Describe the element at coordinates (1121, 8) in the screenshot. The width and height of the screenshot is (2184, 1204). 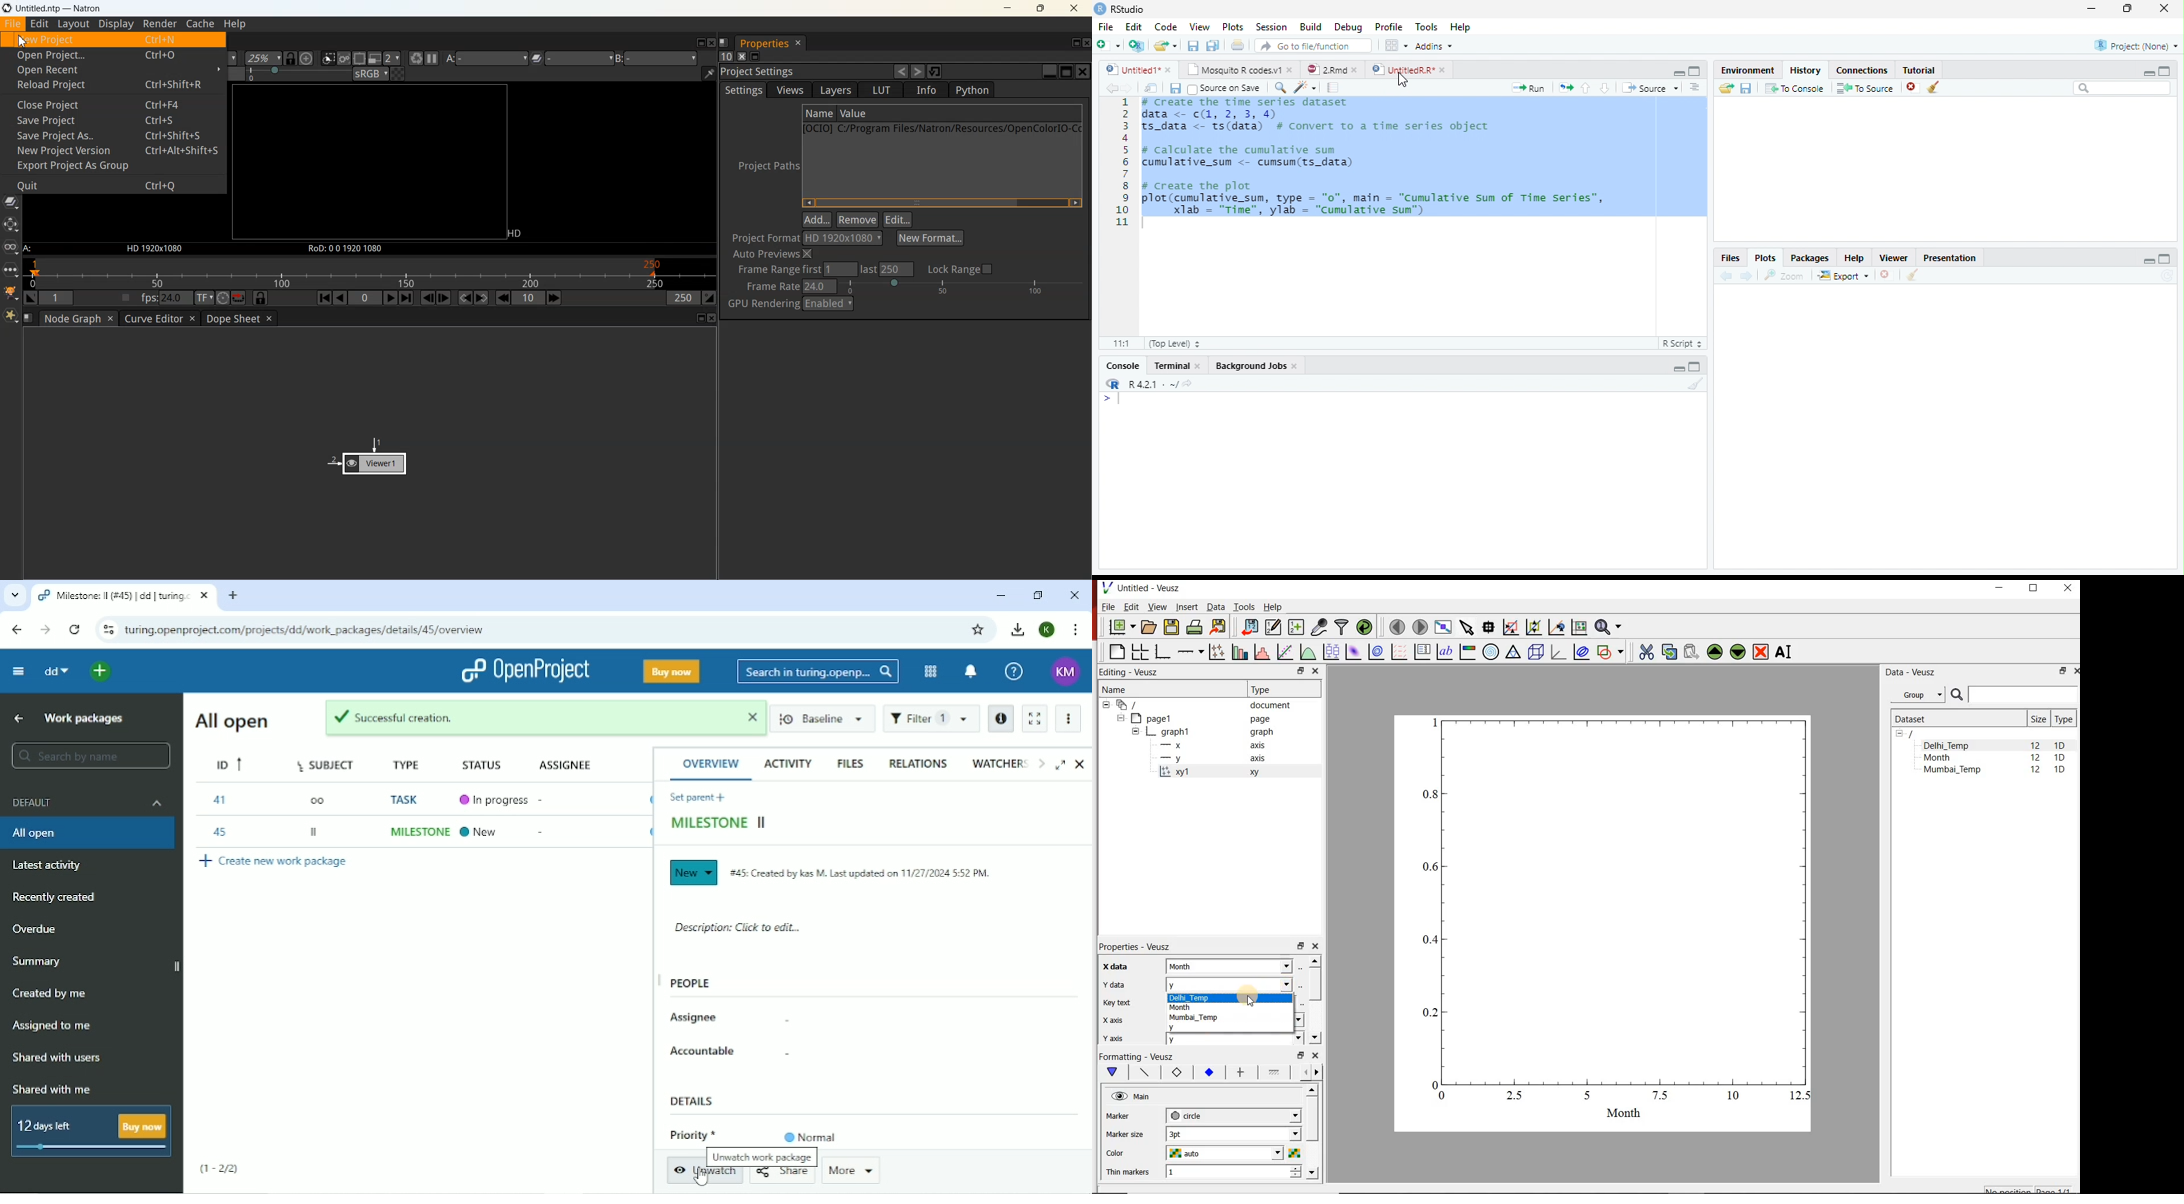
I see `Rstudio` at that location.